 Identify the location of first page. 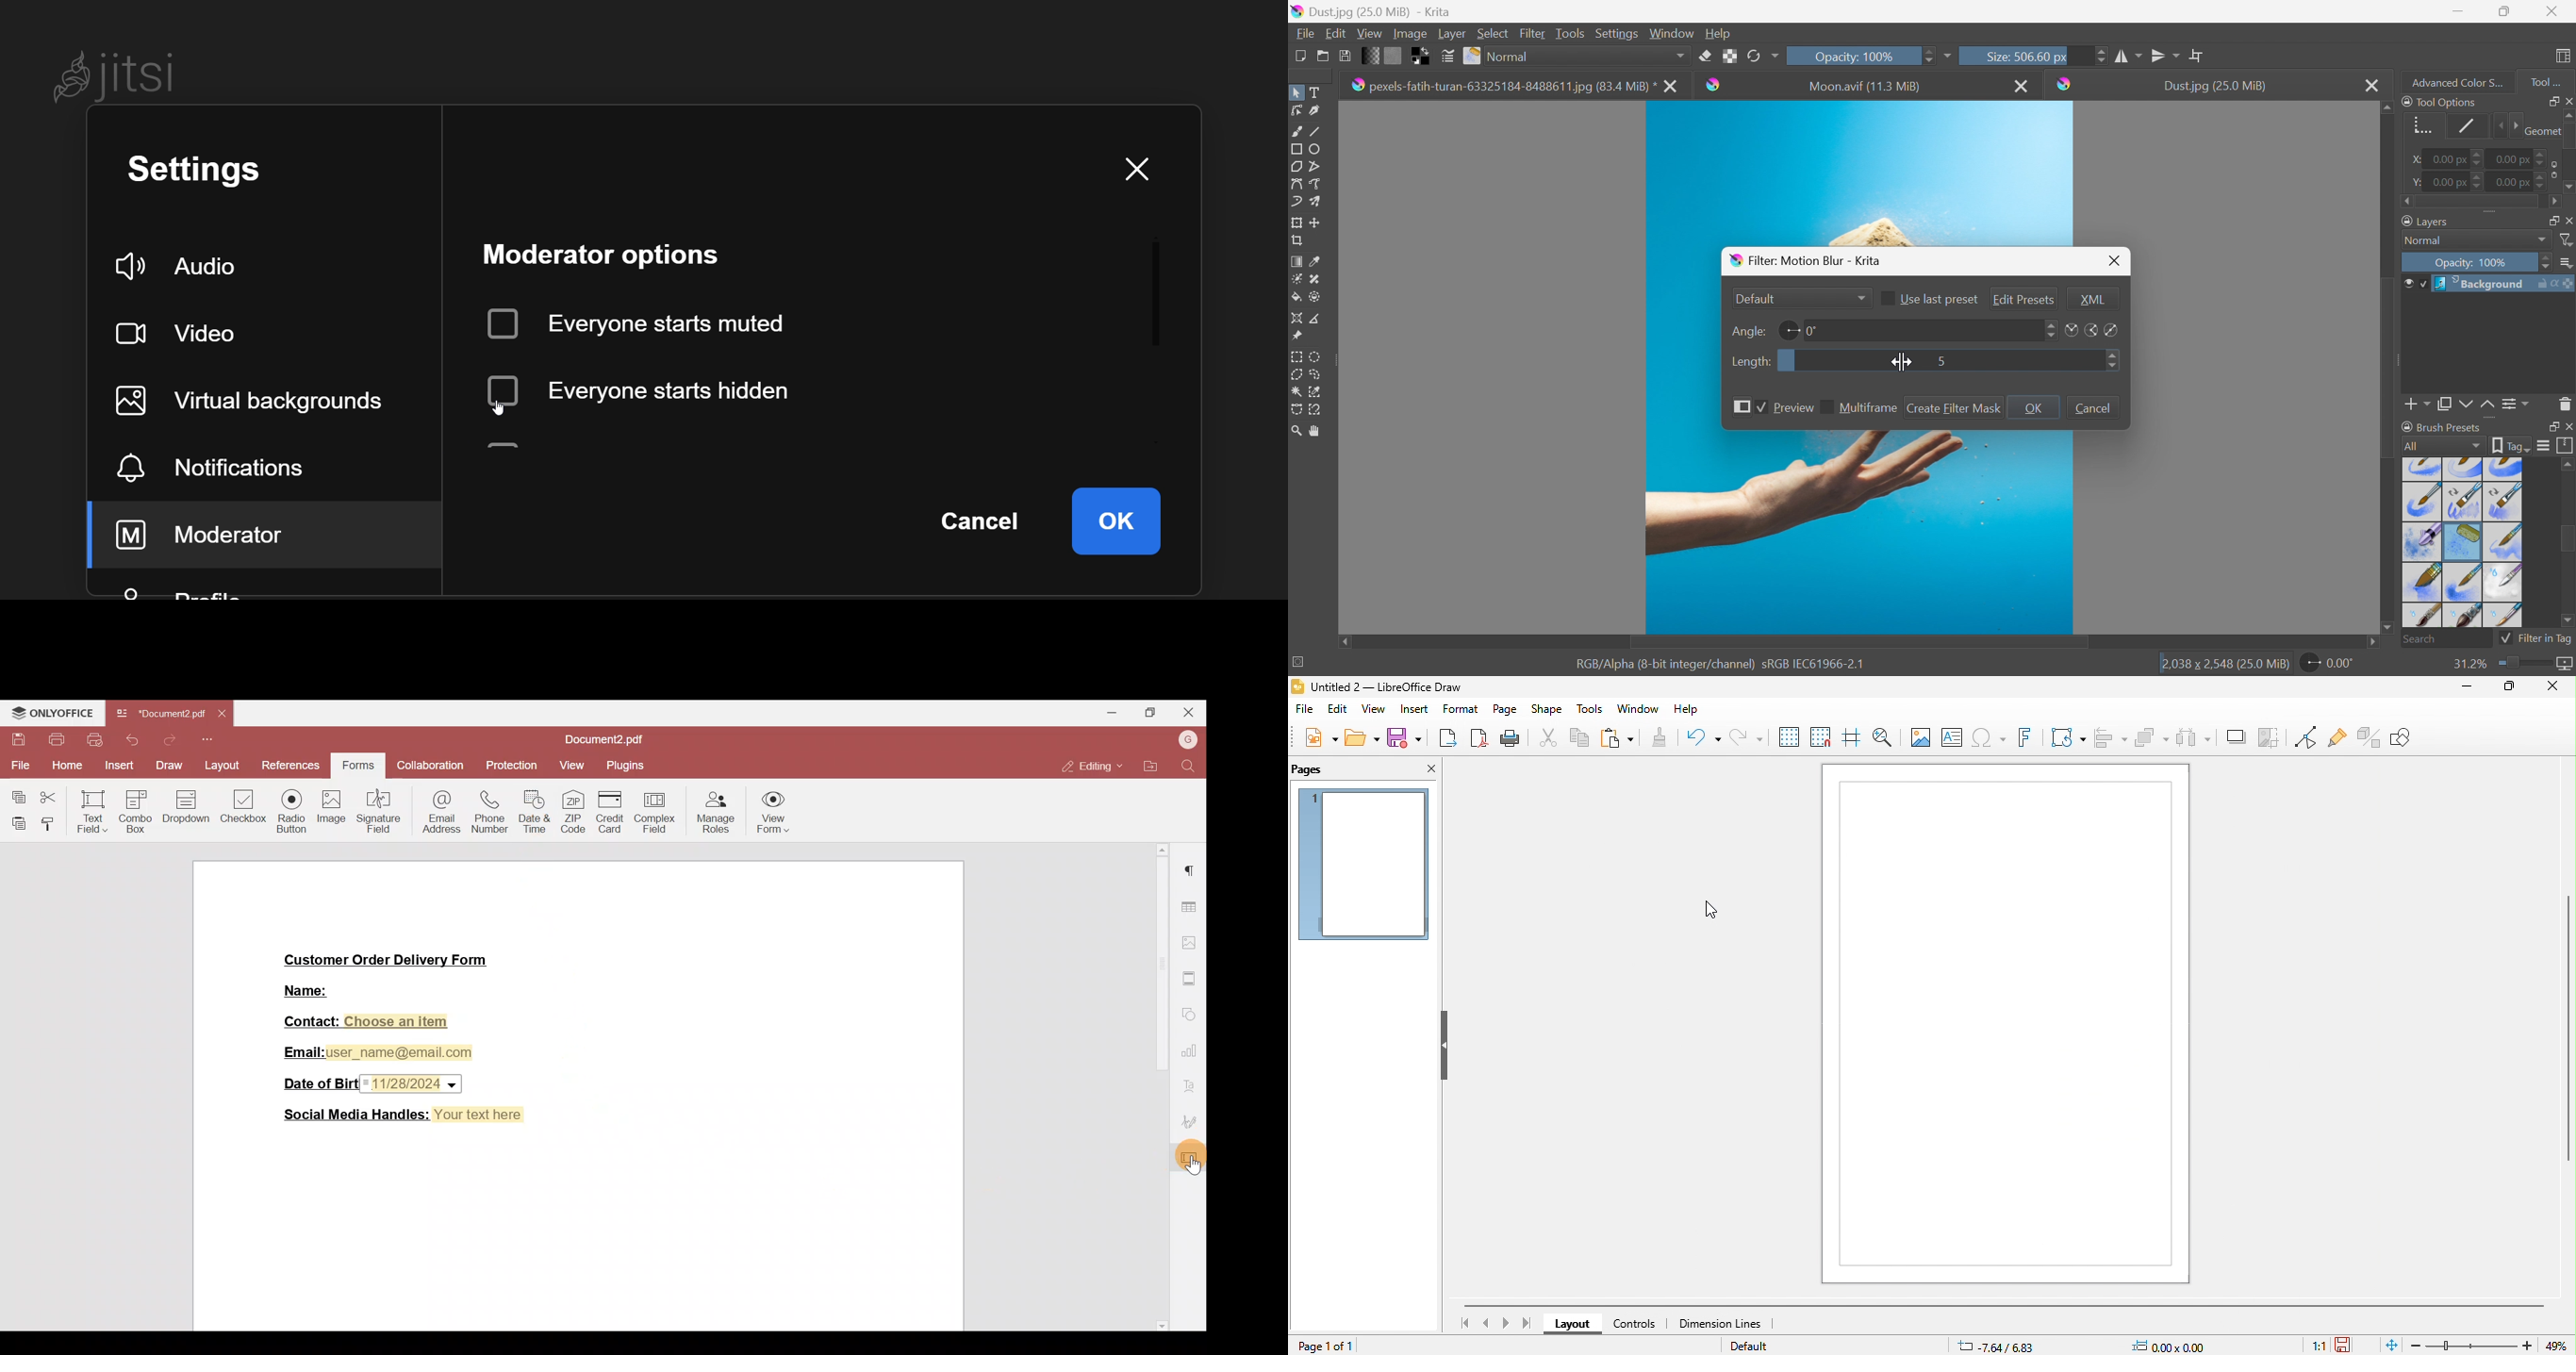
(1461, 1321).